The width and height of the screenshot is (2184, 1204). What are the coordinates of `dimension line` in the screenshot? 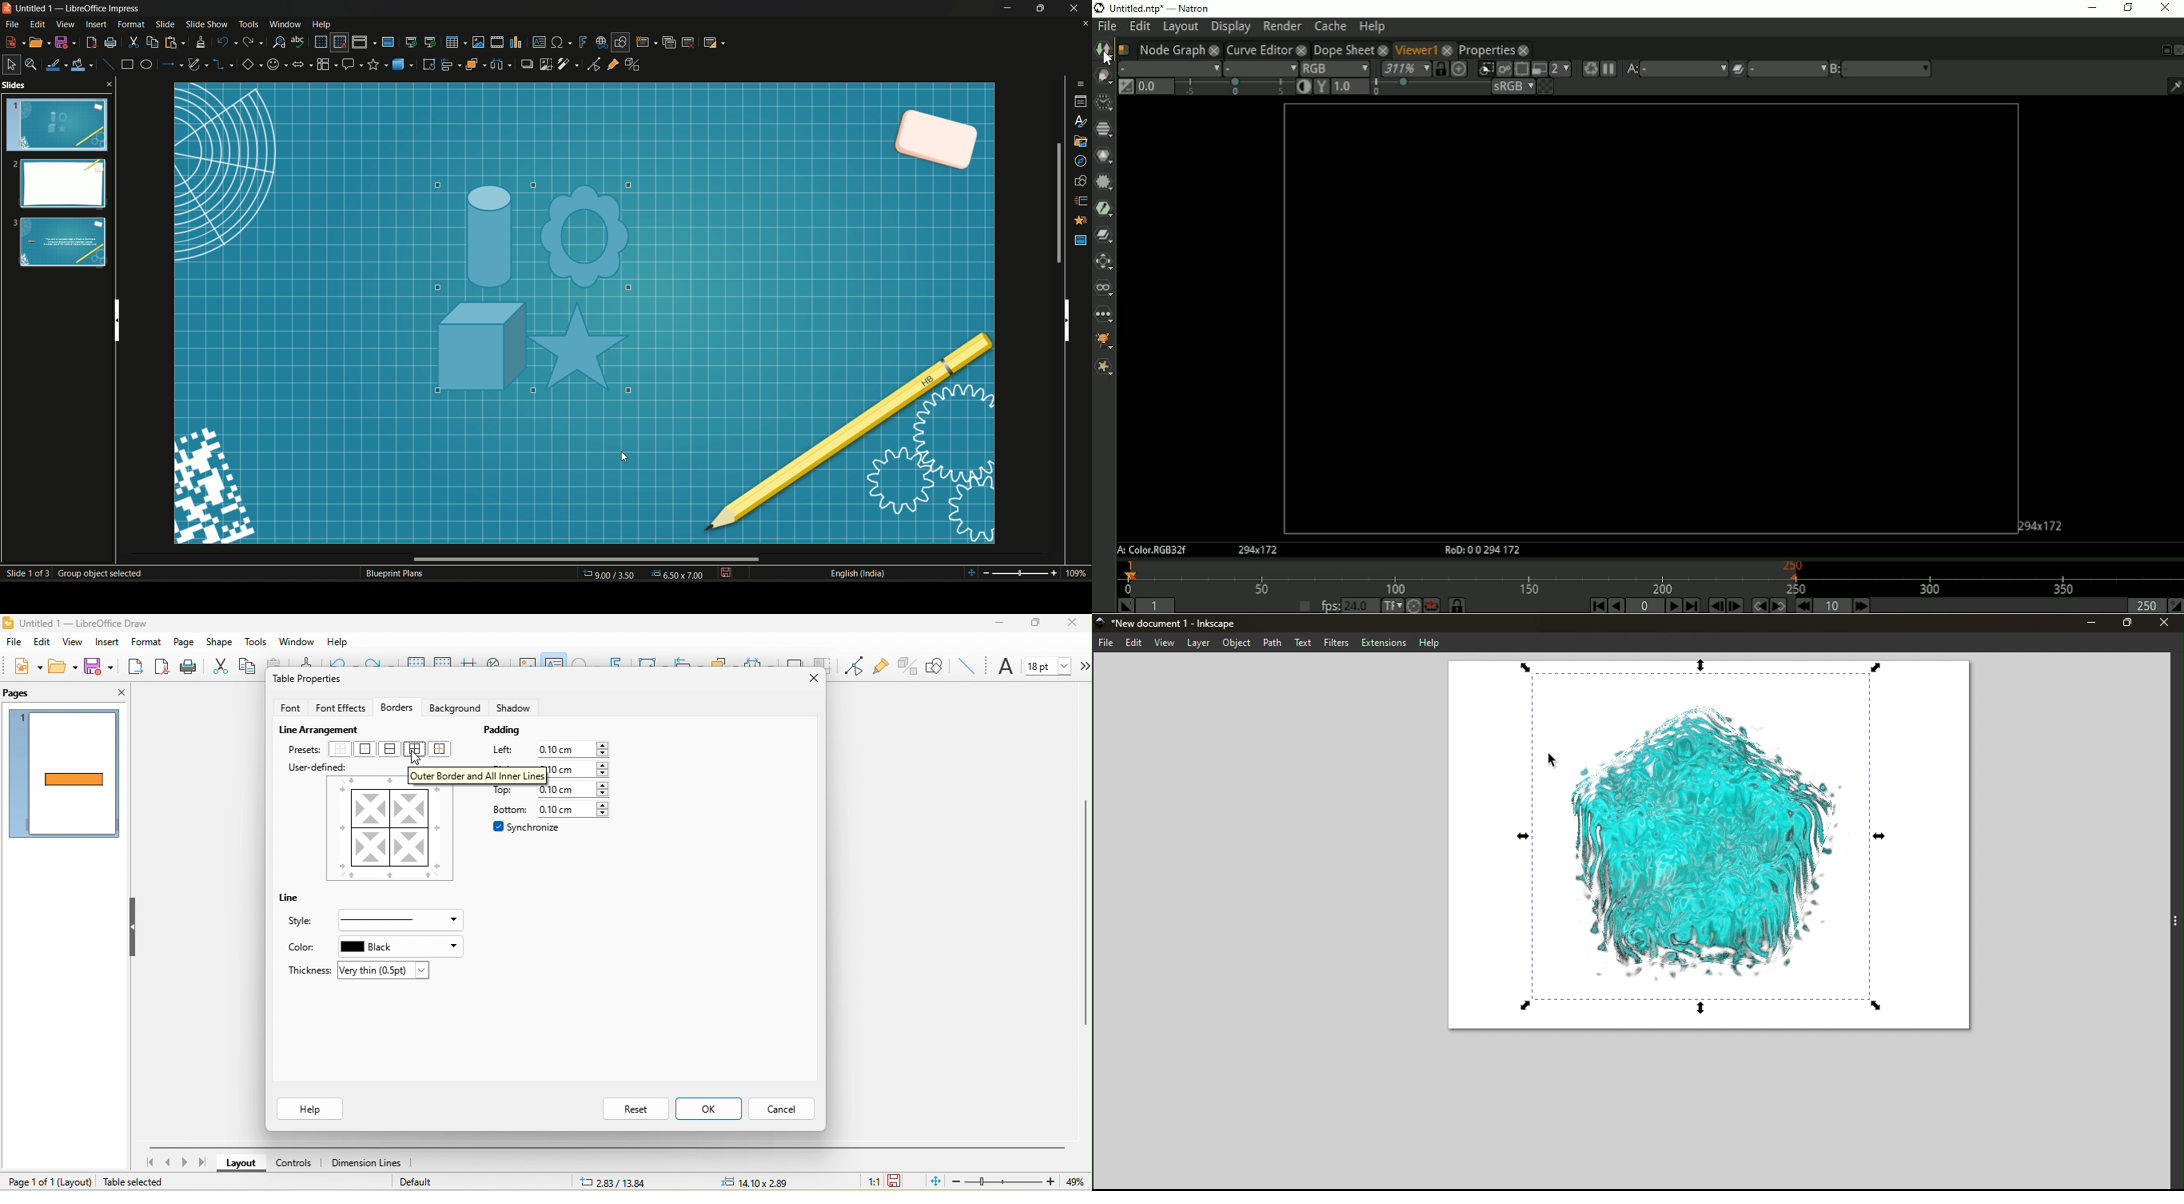 It's located at (365, 1162).